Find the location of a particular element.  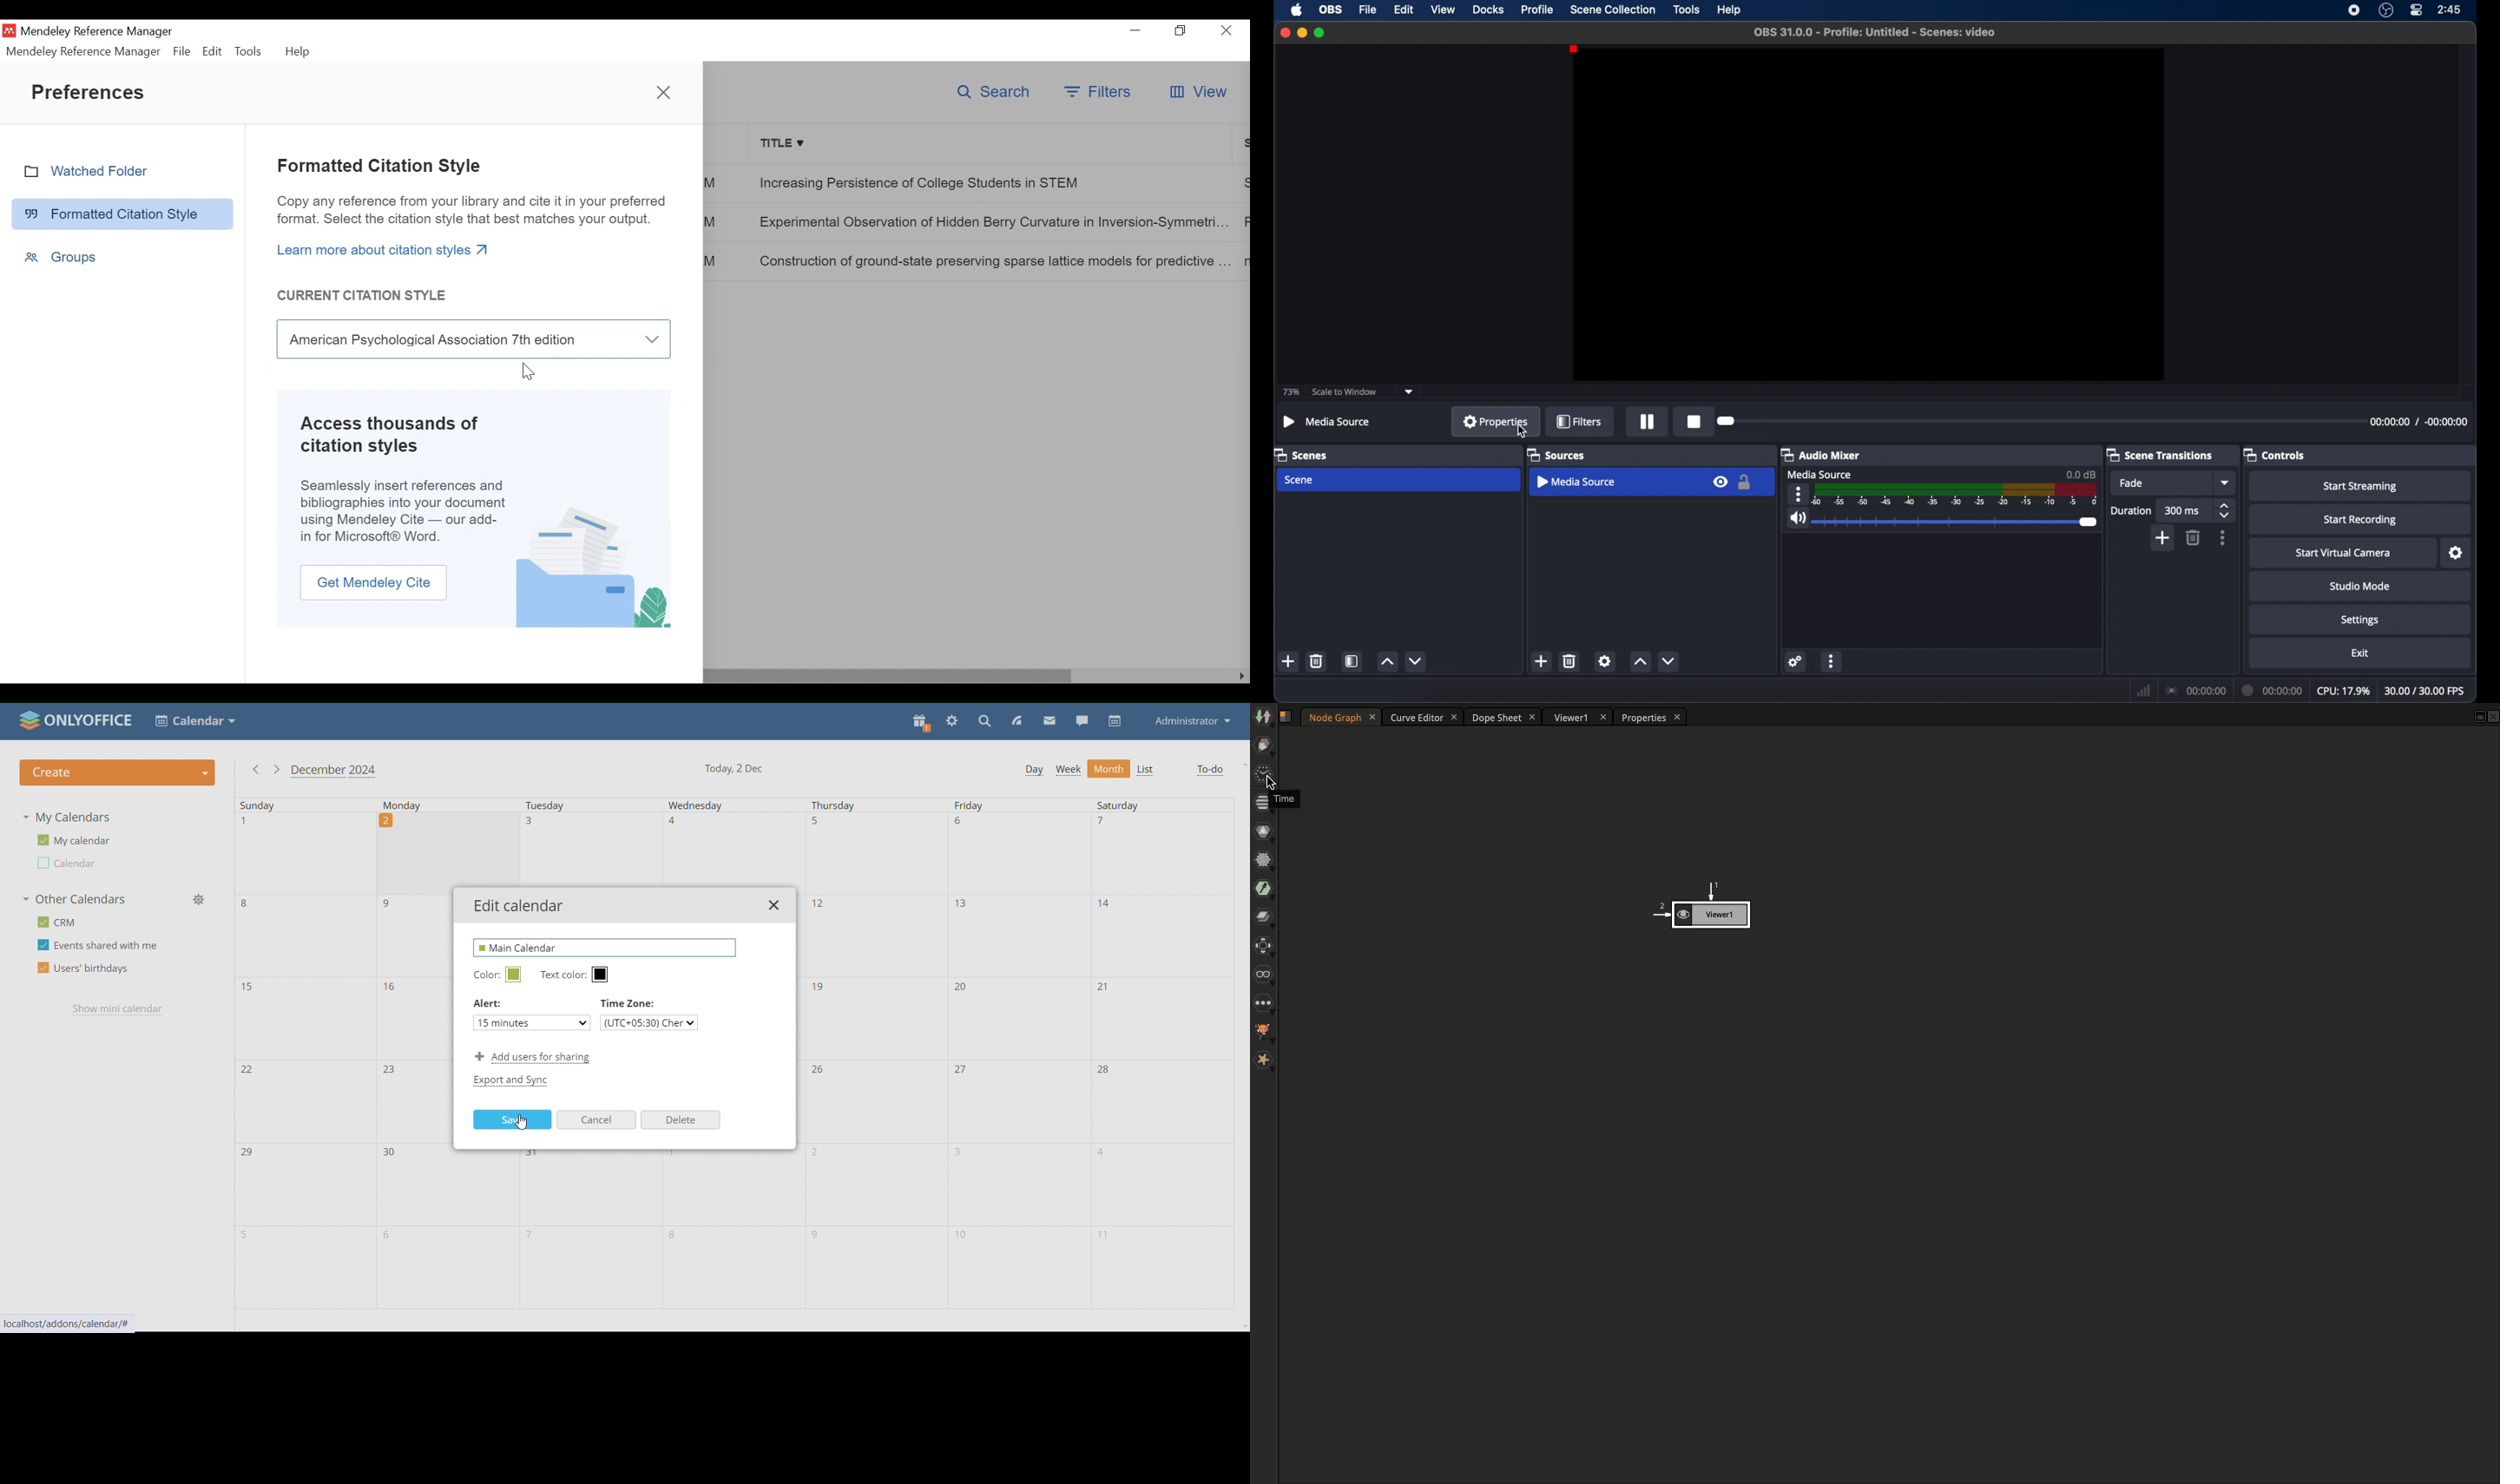

media source is located at coordinates (1326, 421).